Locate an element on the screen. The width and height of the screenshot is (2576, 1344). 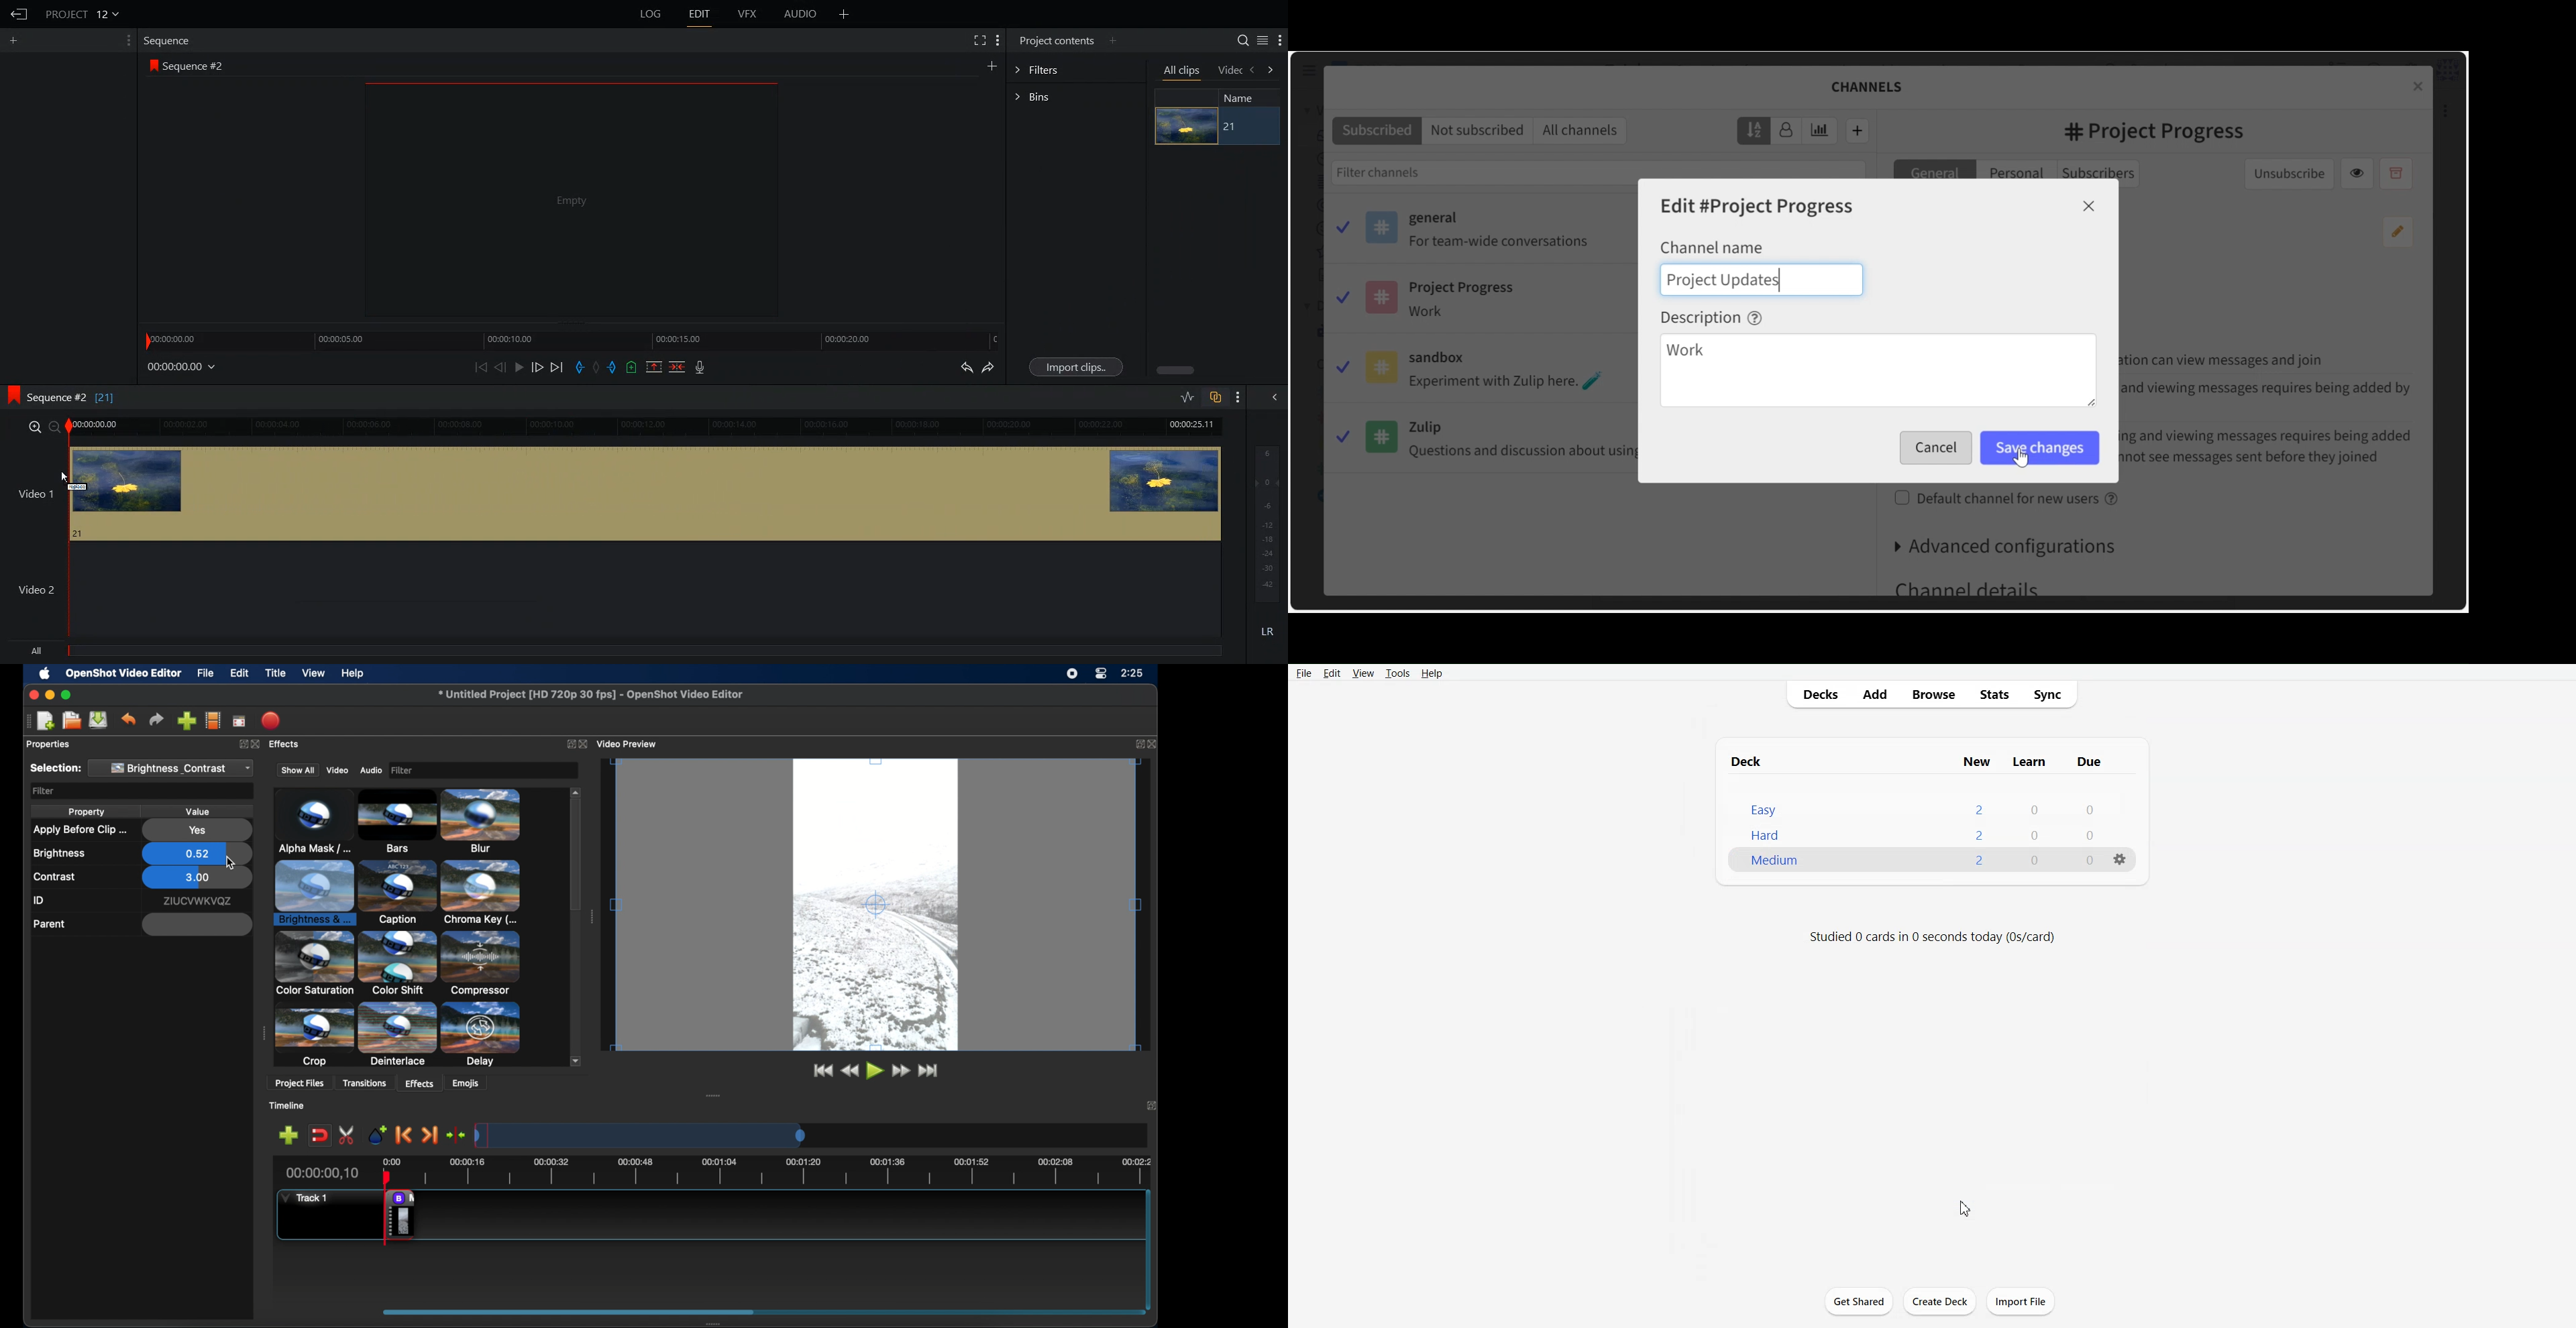
LR is located at coordinates (1268, 628).